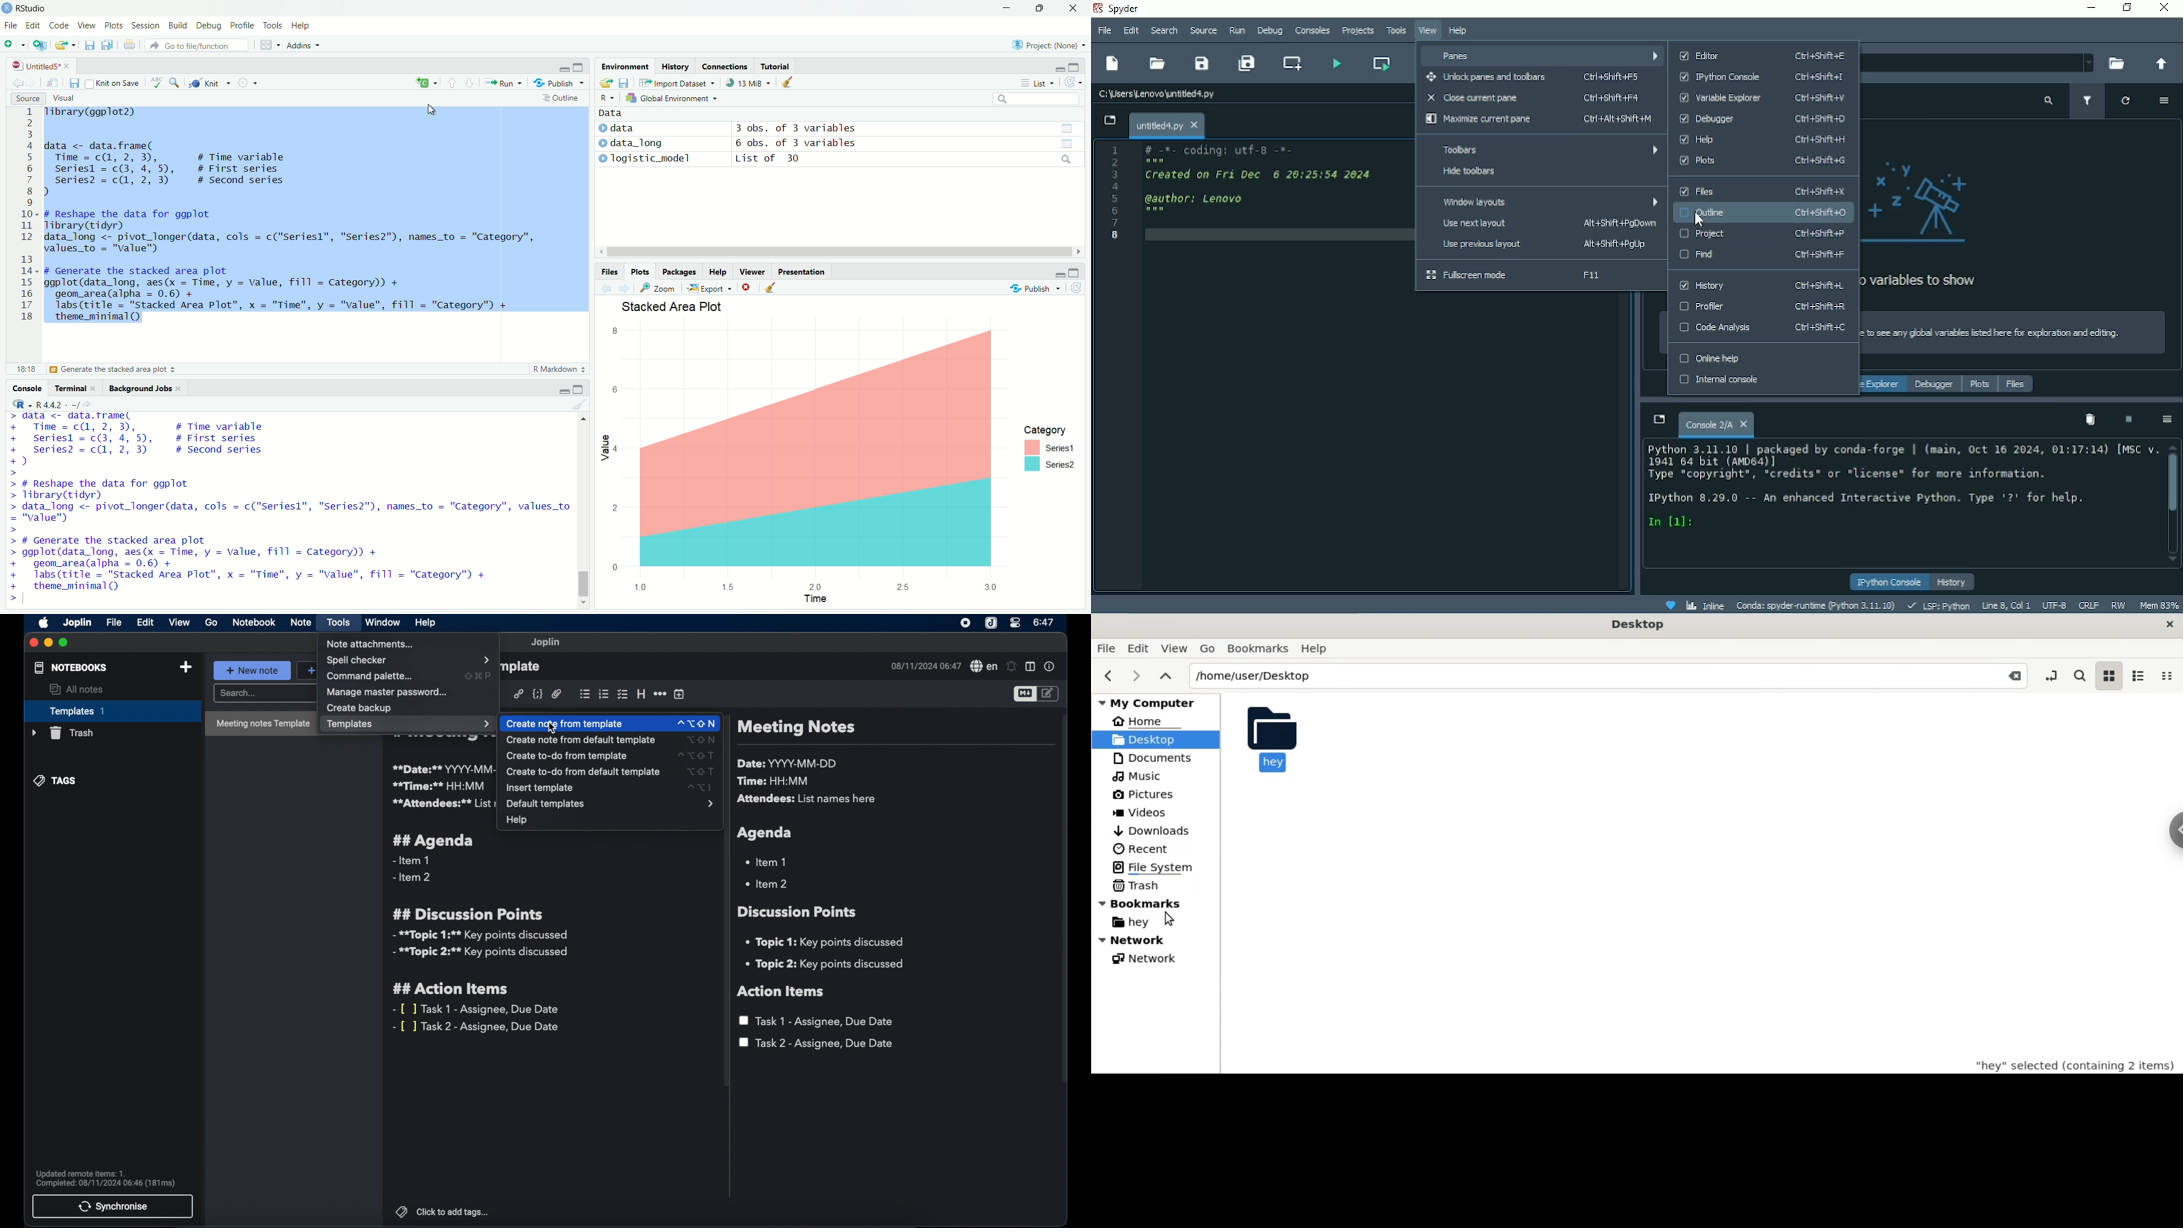 The width and height of the screenshot is (2184, 1232). I want to click on Search variable names and types, so click(2048, 101).